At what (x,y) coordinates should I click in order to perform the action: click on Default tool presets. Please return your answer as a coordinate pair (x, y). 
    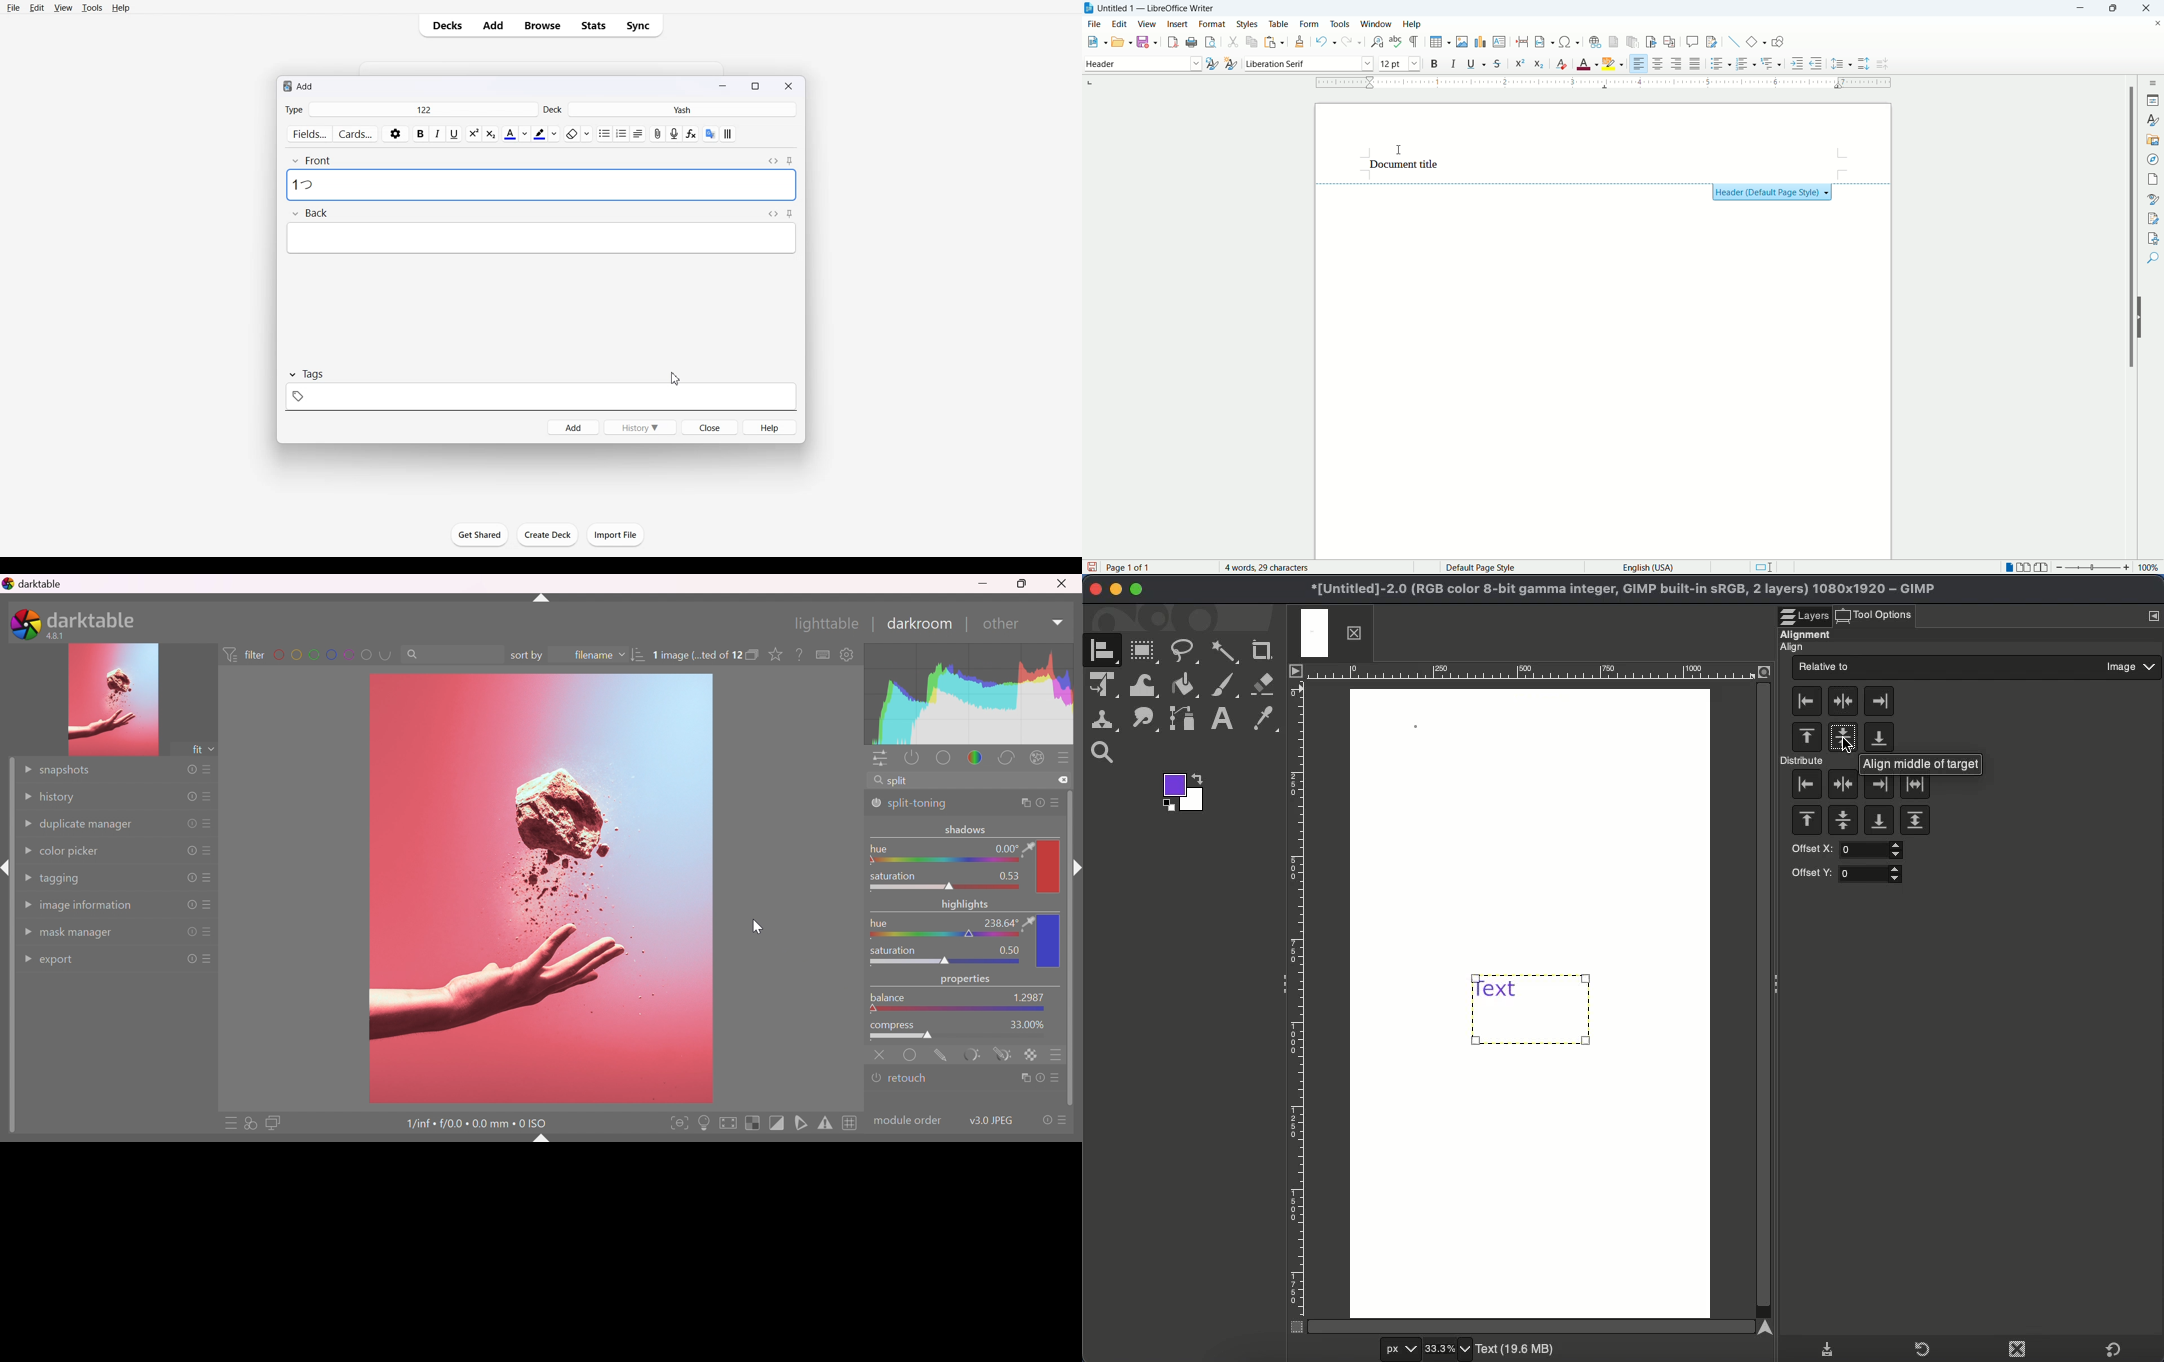
    Looking at the image, I should click on (2113, 1347).